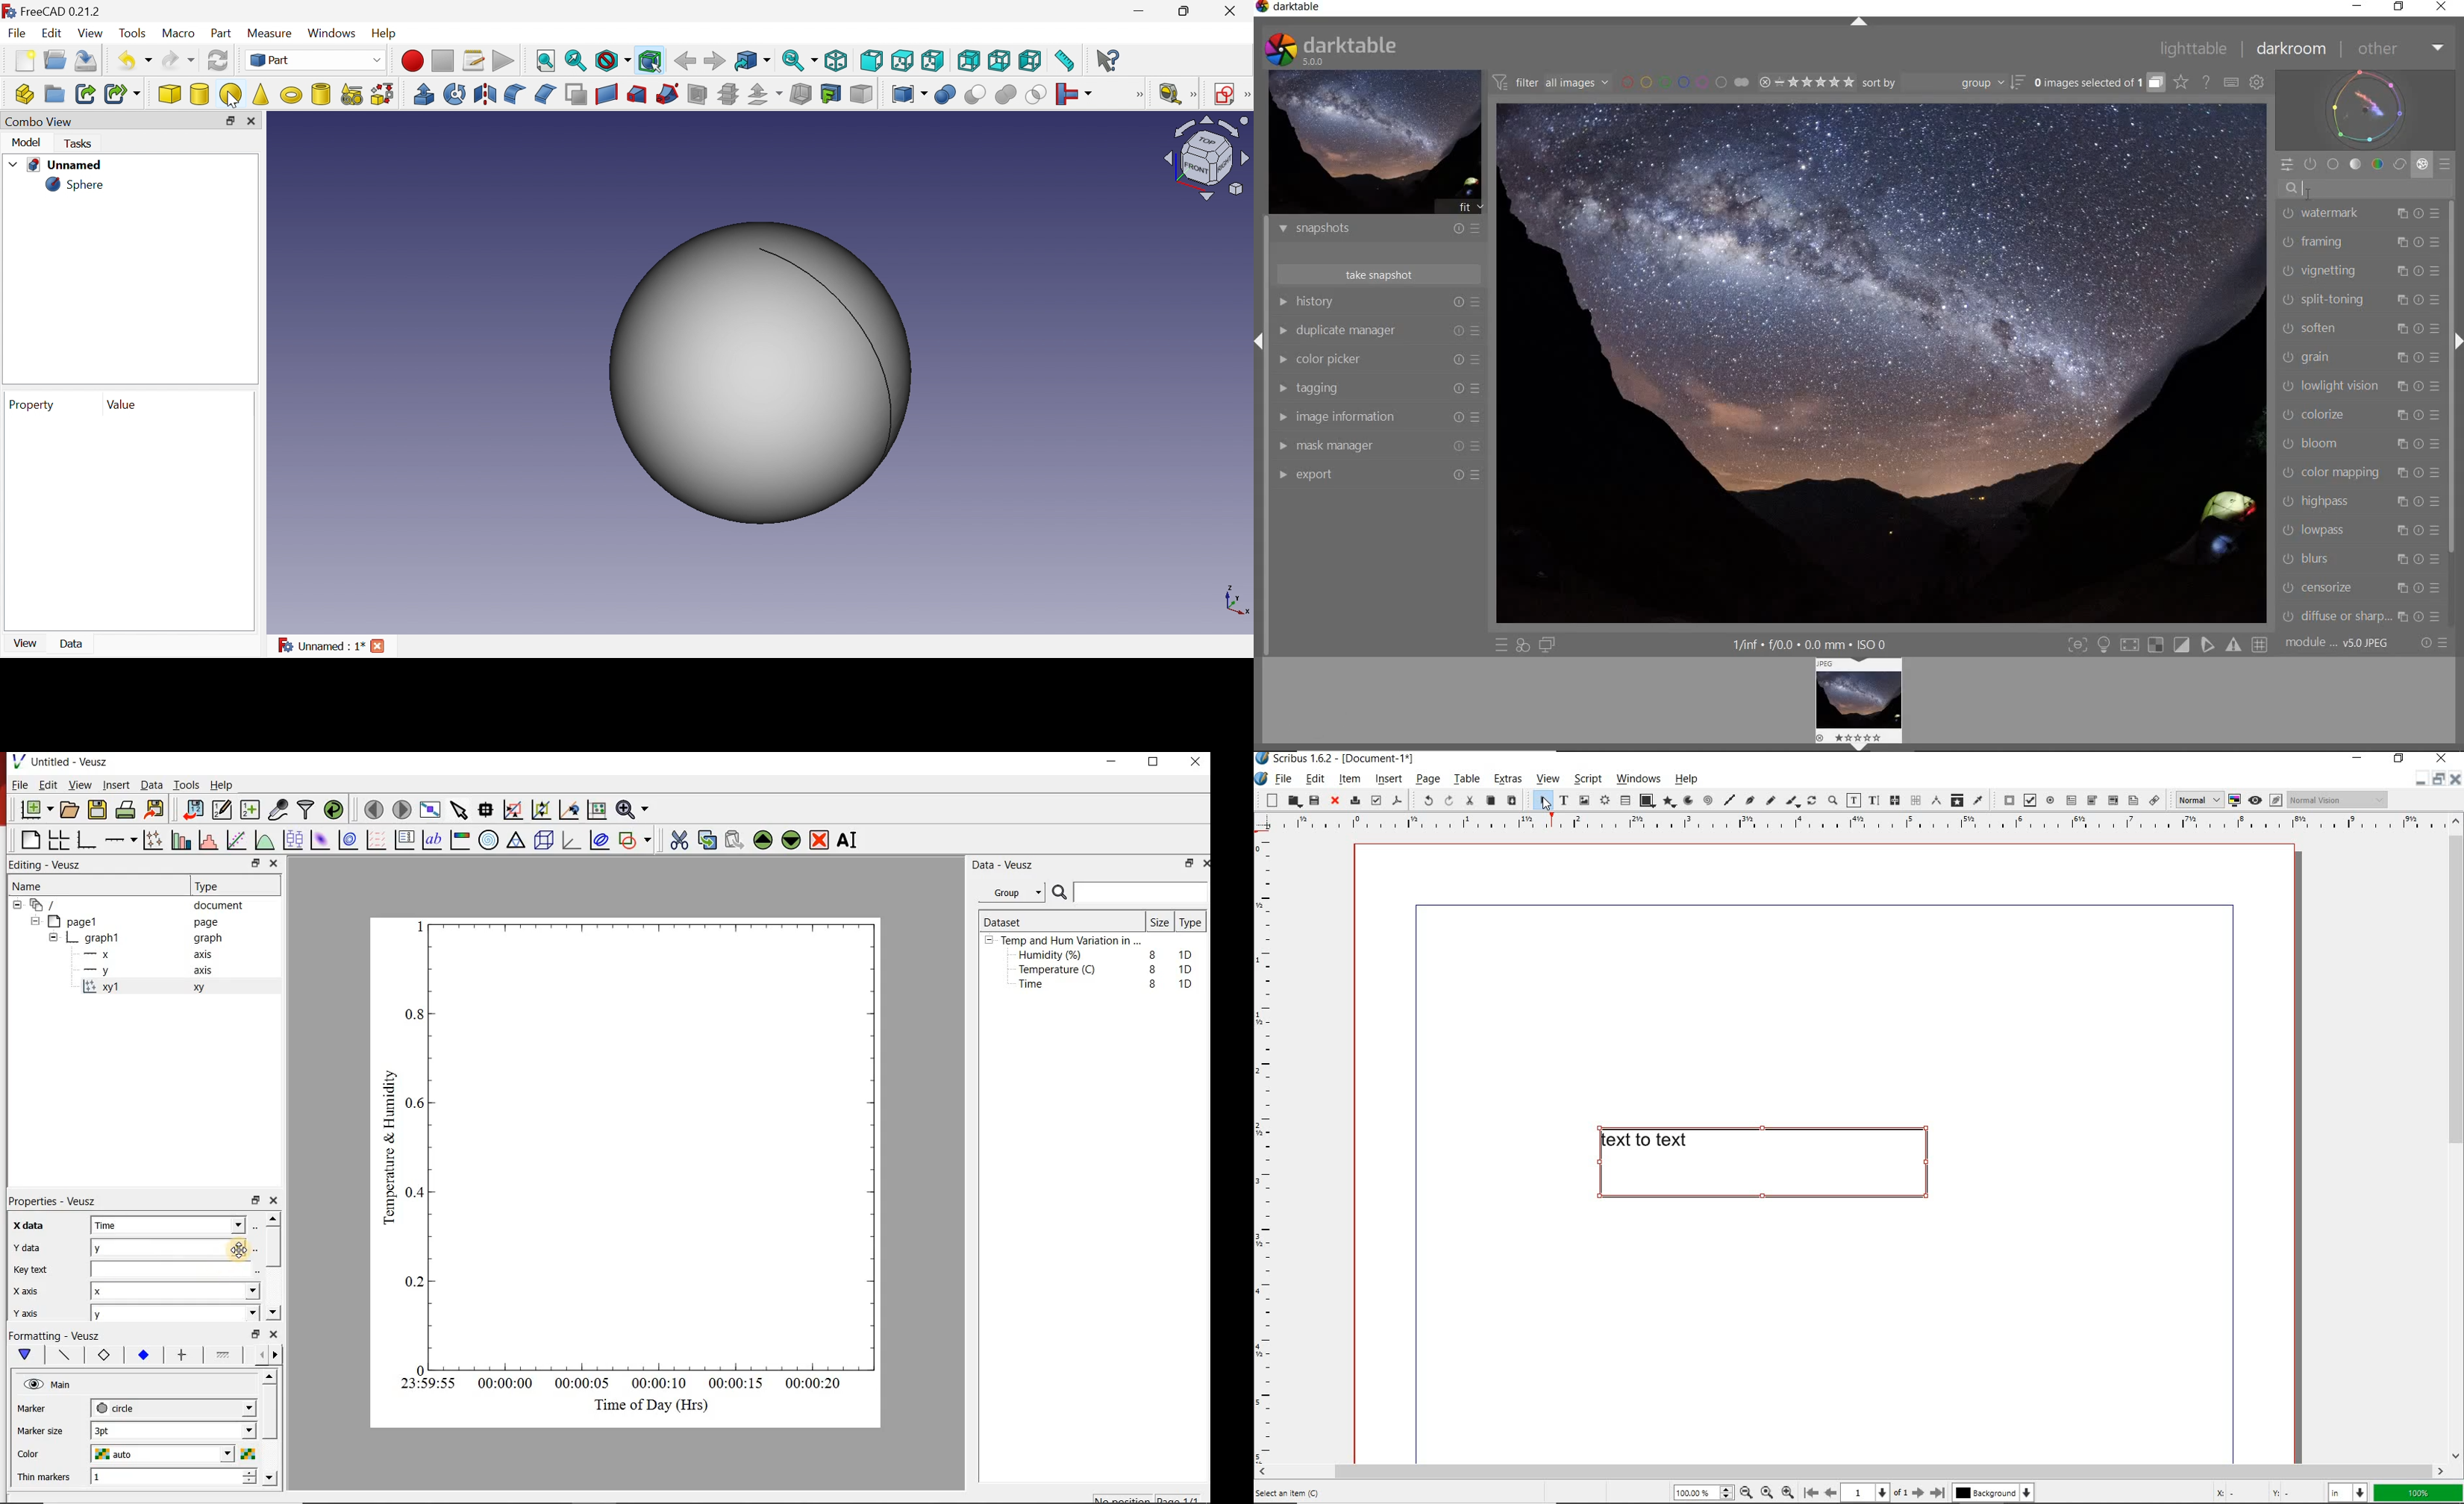  Describe the element at coordinates (236, 1292) in the screenshot. I see `x axis dropdown` at that location.